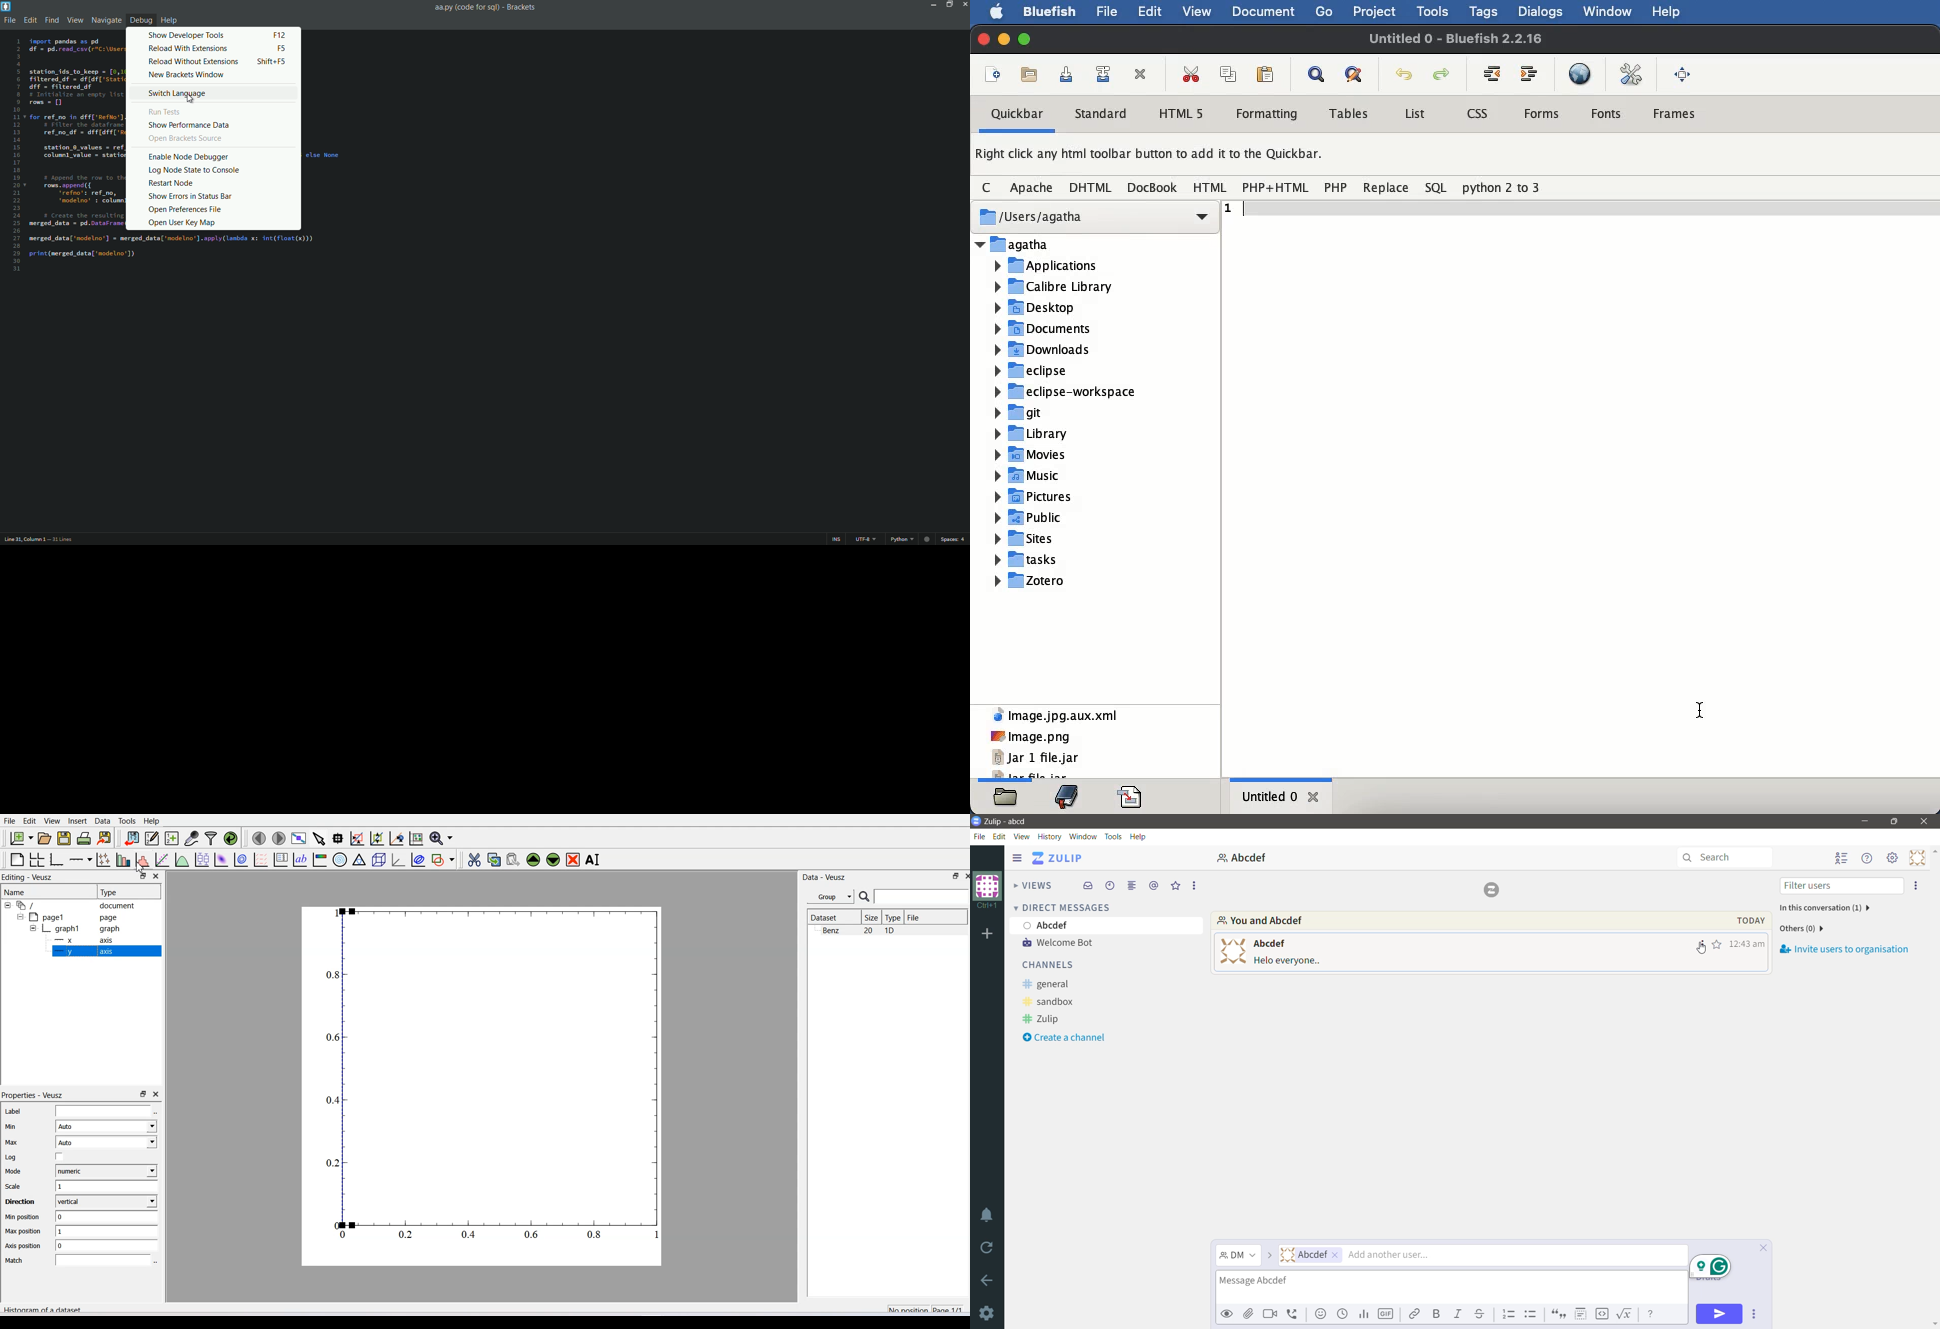  Describe the element at coordinates (62, 541) in the screenshot. I see `number of lines` at that location.